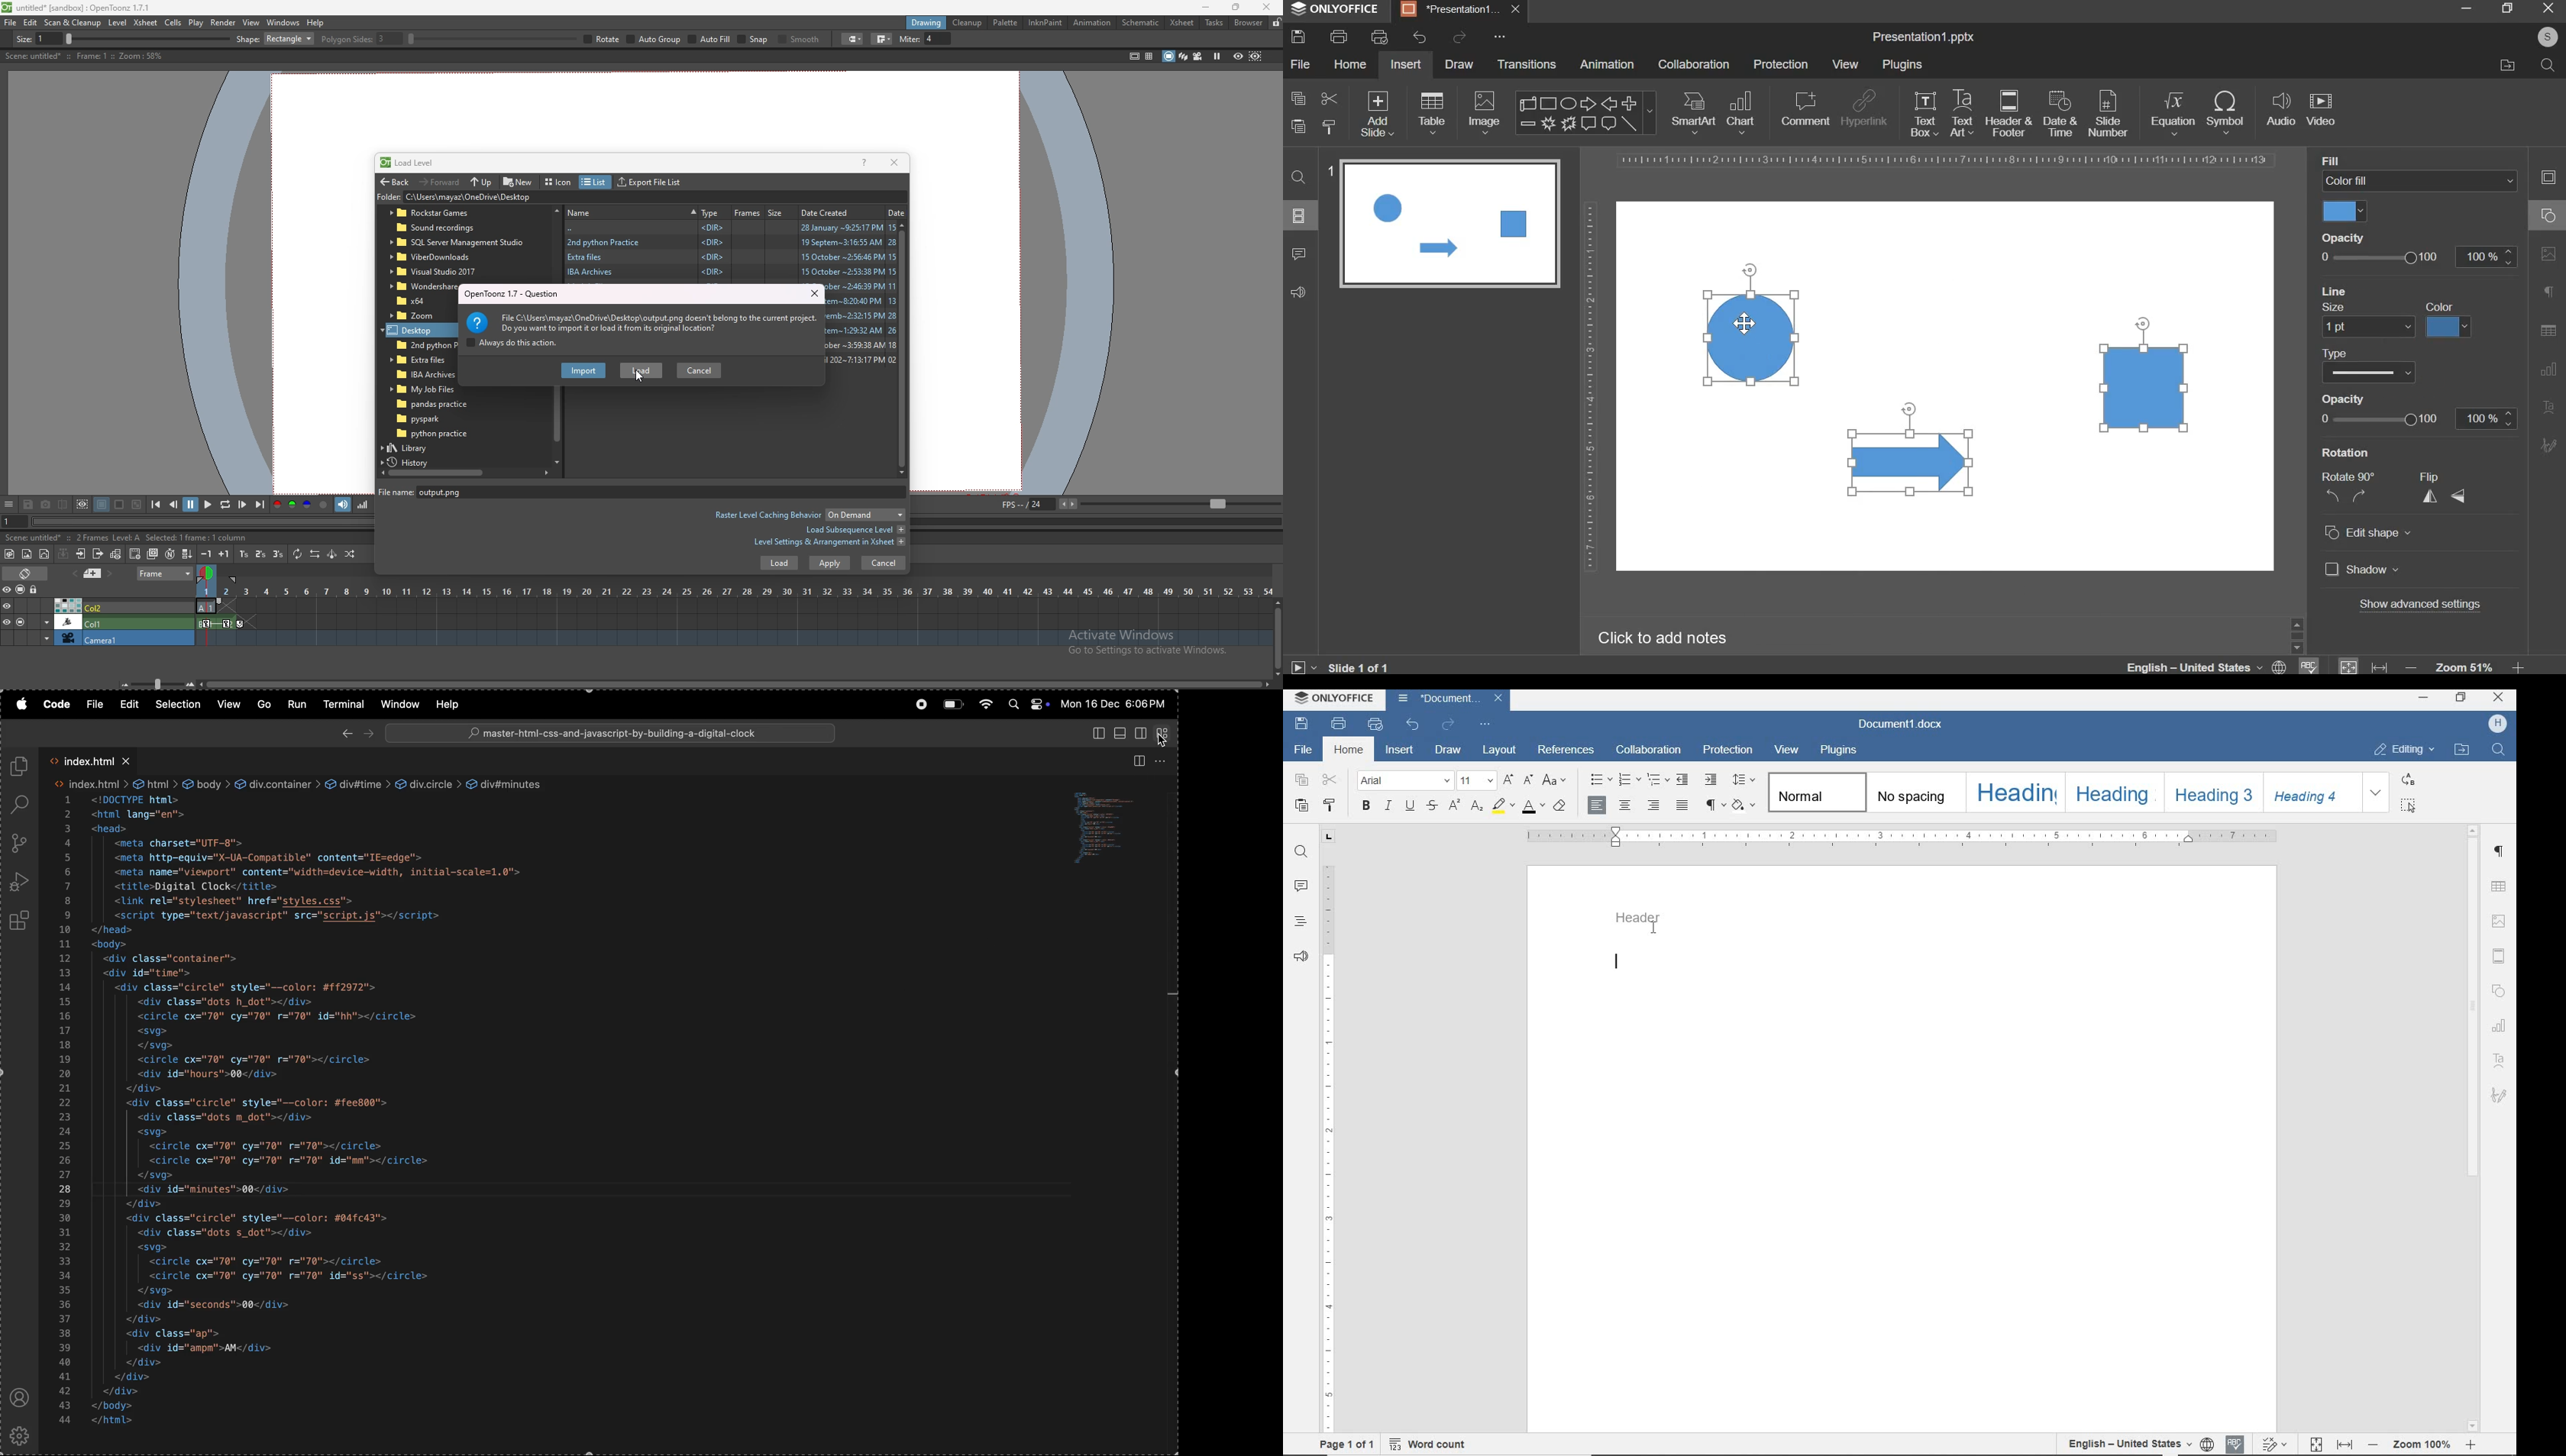 This screenshot has height=1456, width=2576. Describe the element at coordinates (2281, 110) in the screenshot. I see `audio` at that location.